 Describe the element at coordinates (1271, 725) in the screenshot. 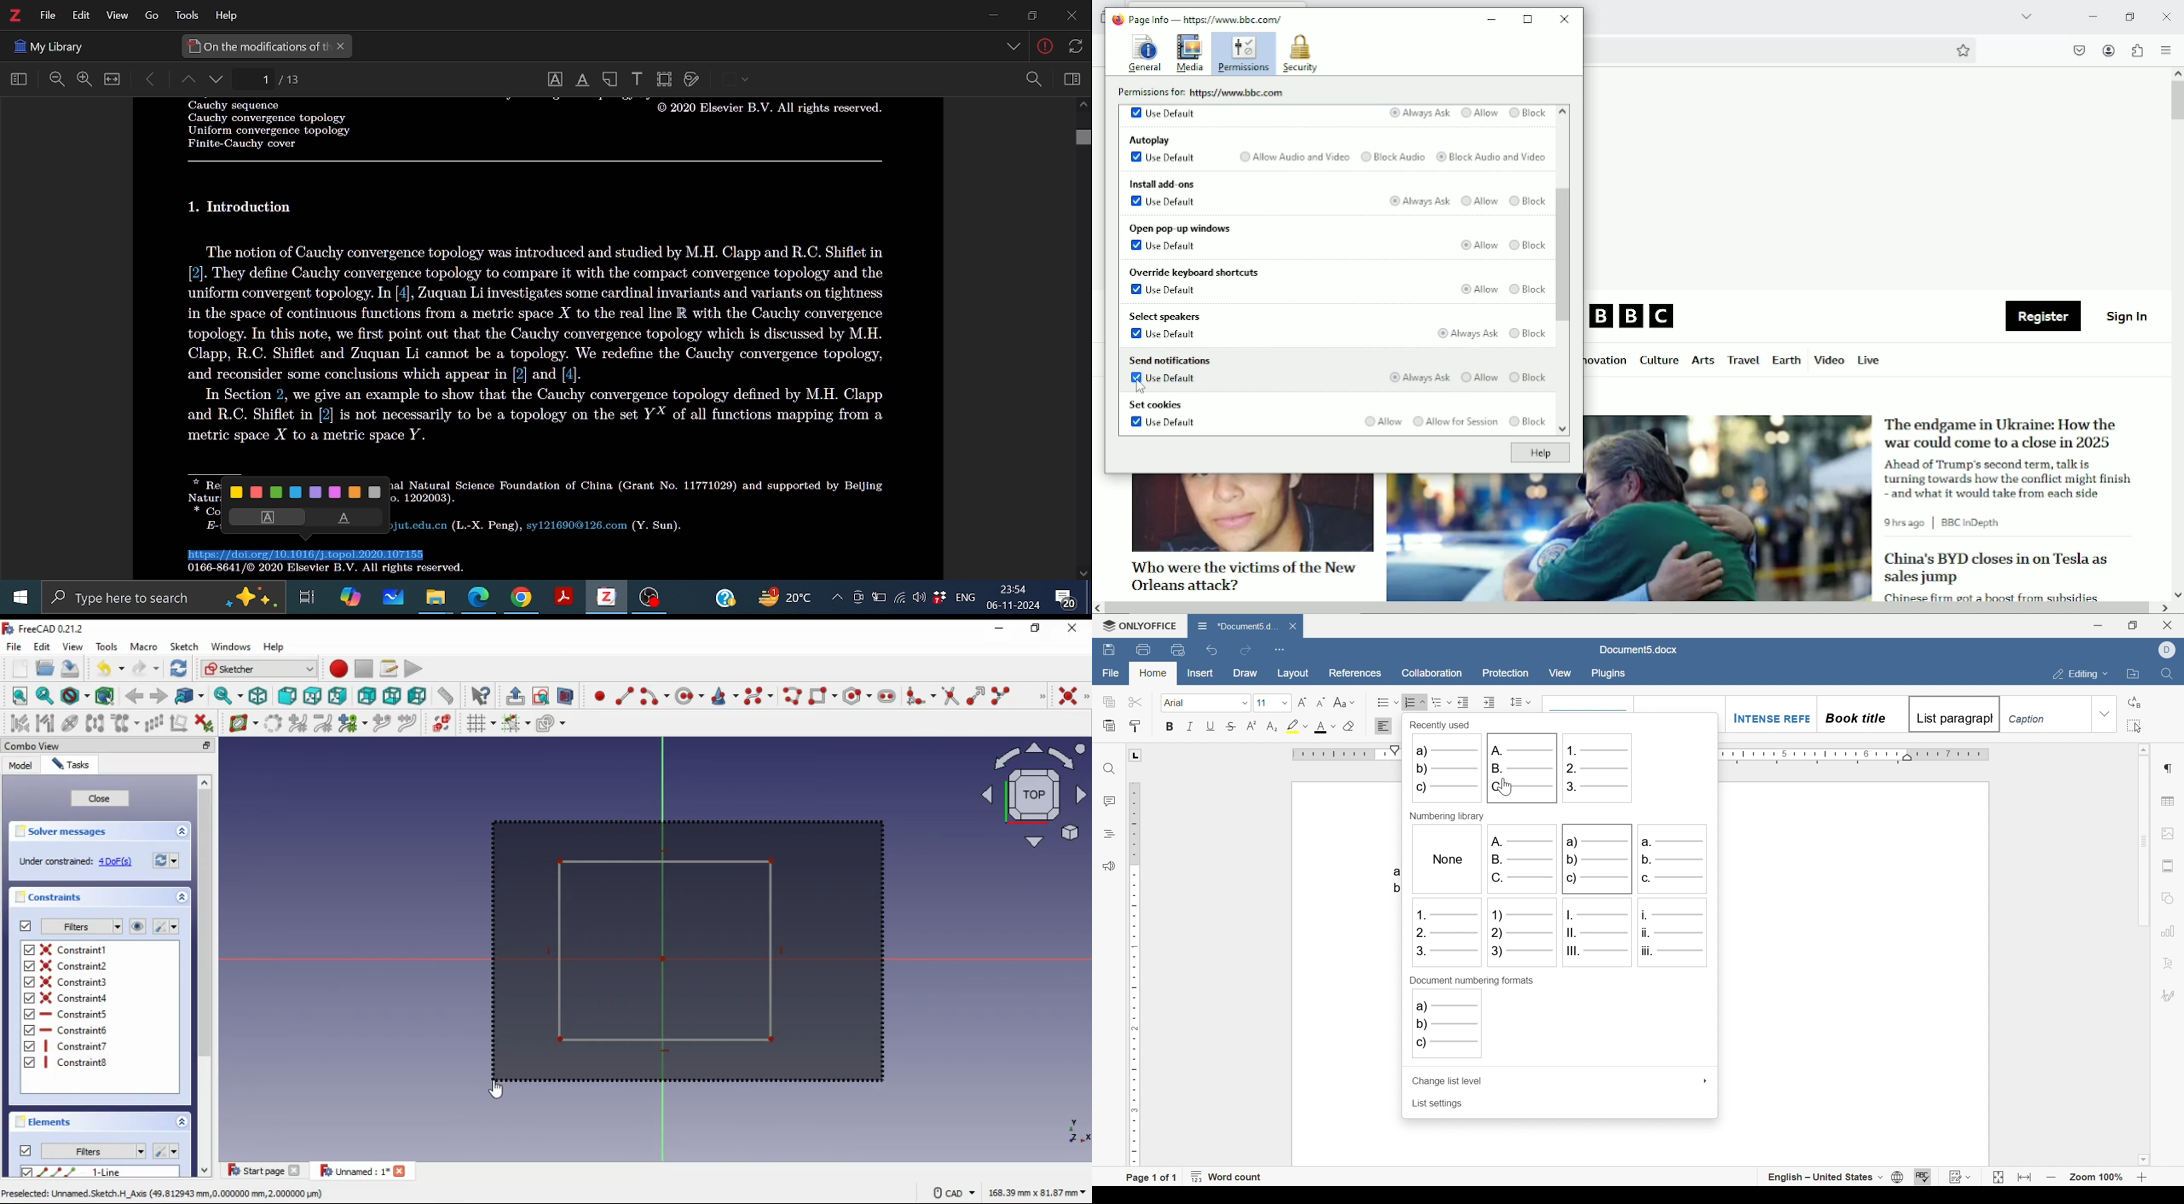

I see `subscript` at that location.